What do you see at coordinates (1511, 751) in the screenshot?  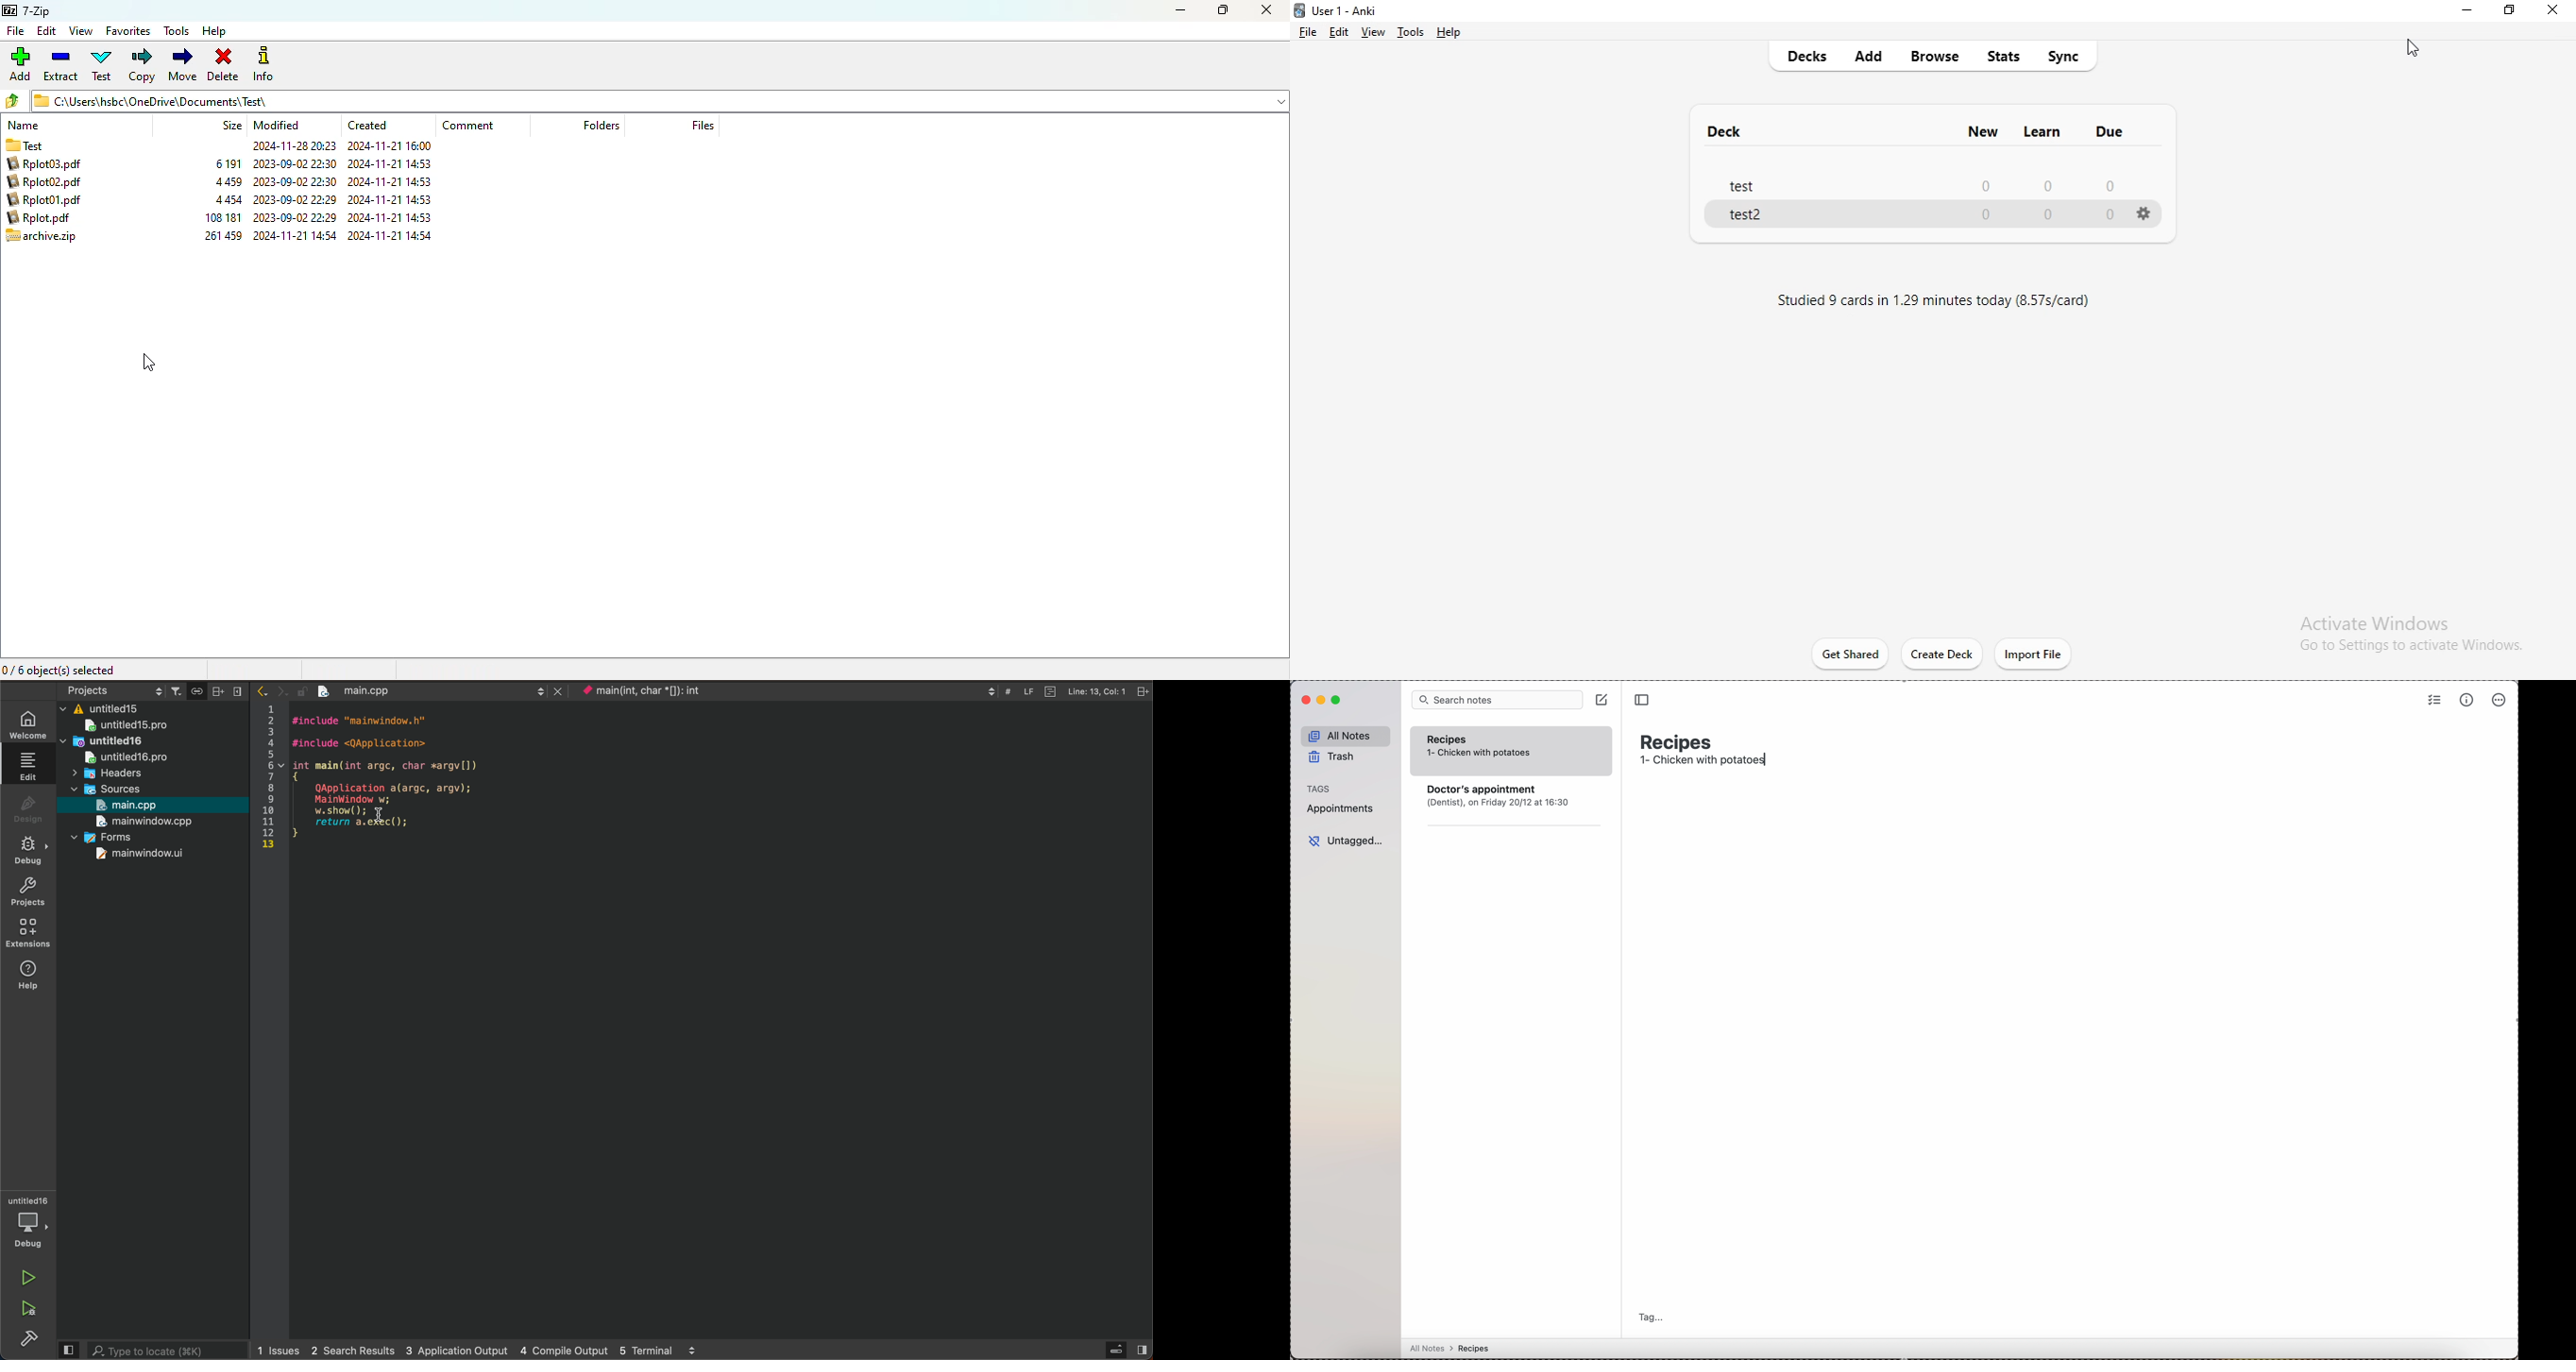 I see `recipes note` at bounding box center [1511, 751].